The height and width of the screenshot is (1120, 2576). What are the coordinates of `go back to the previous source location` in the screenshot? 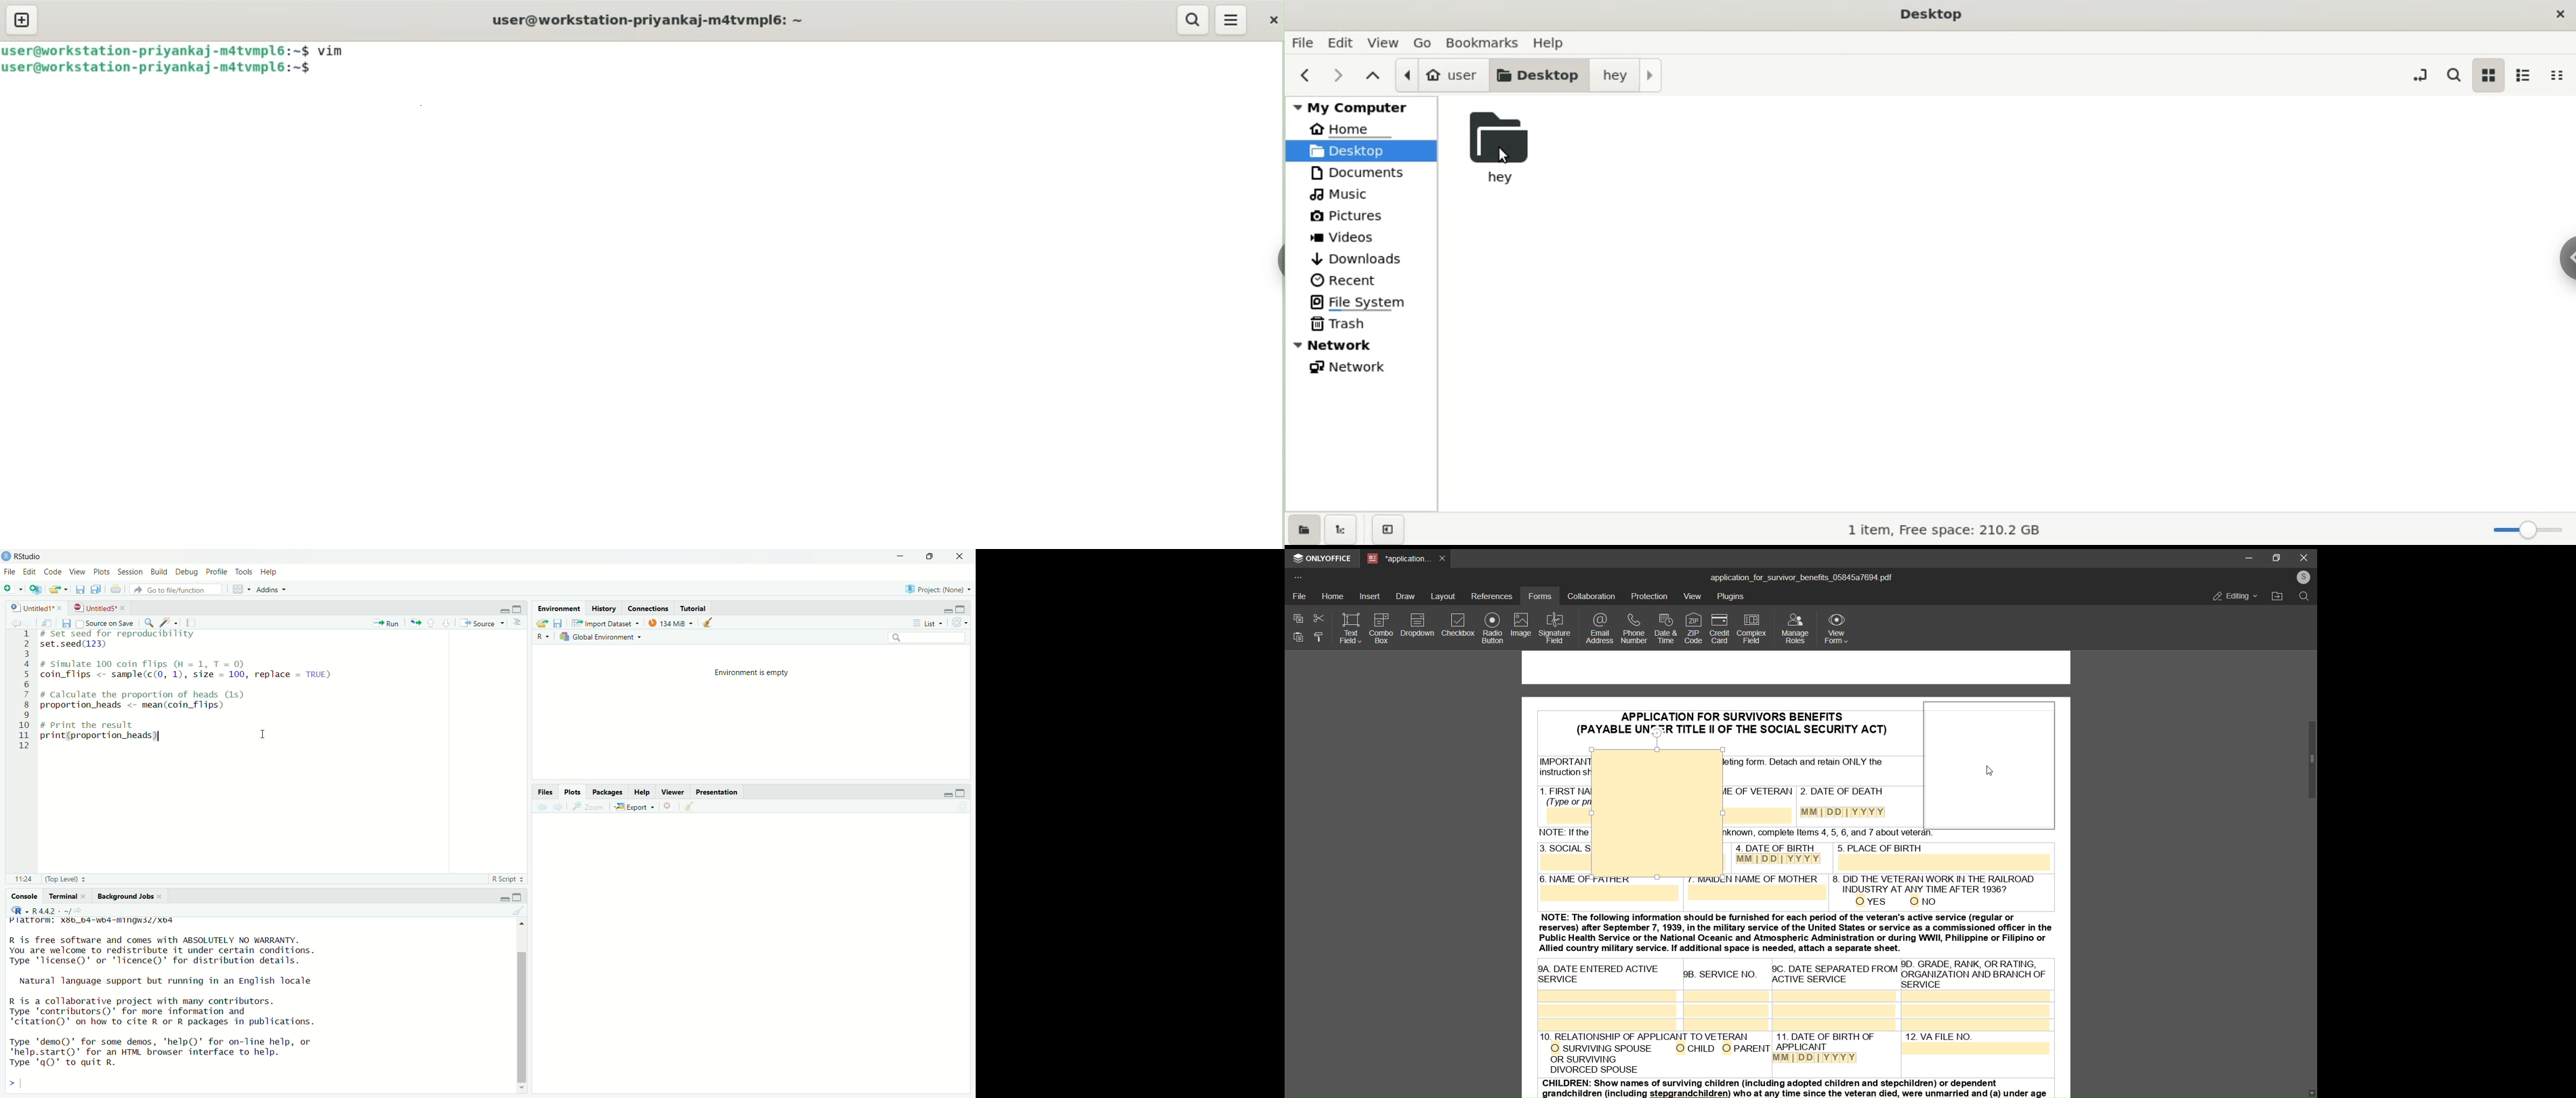 It's located at (10, 621).